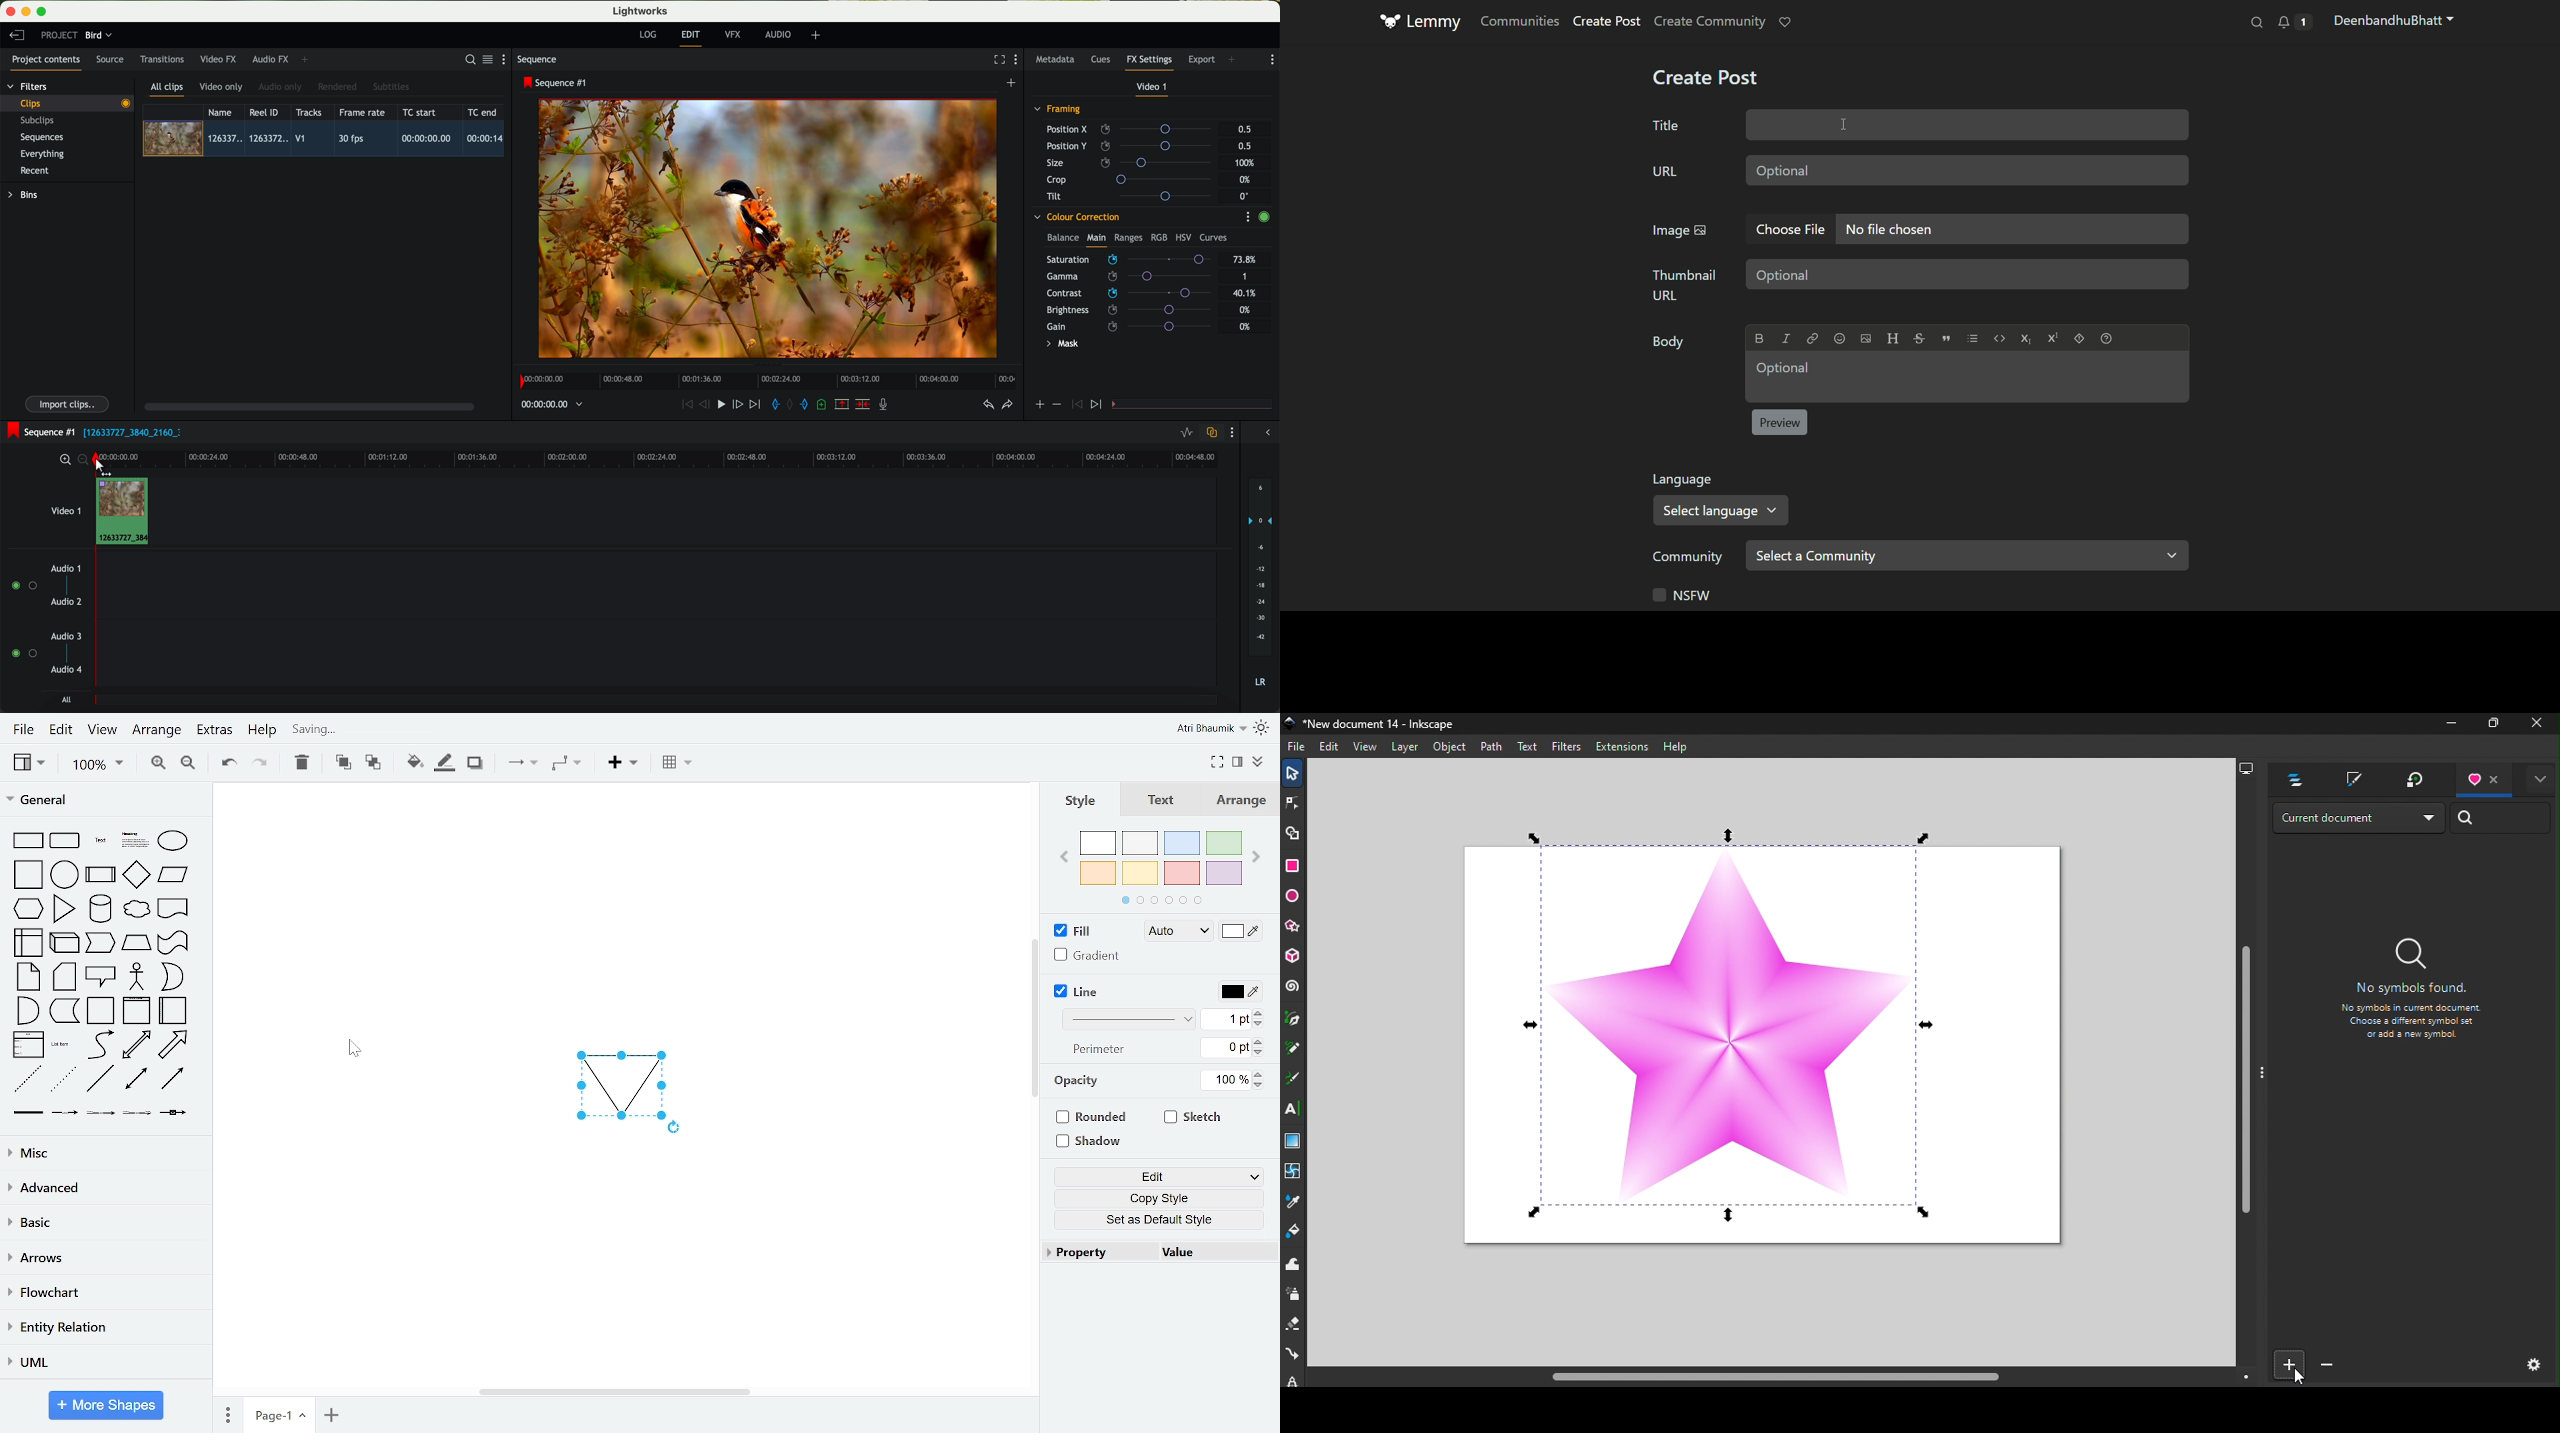 The height and width of the screenshot is (1456, 2576). What do you see at coordinates (136, 945) in the screenshot?
I see `trapezoid` at bounding box center [136, 945].